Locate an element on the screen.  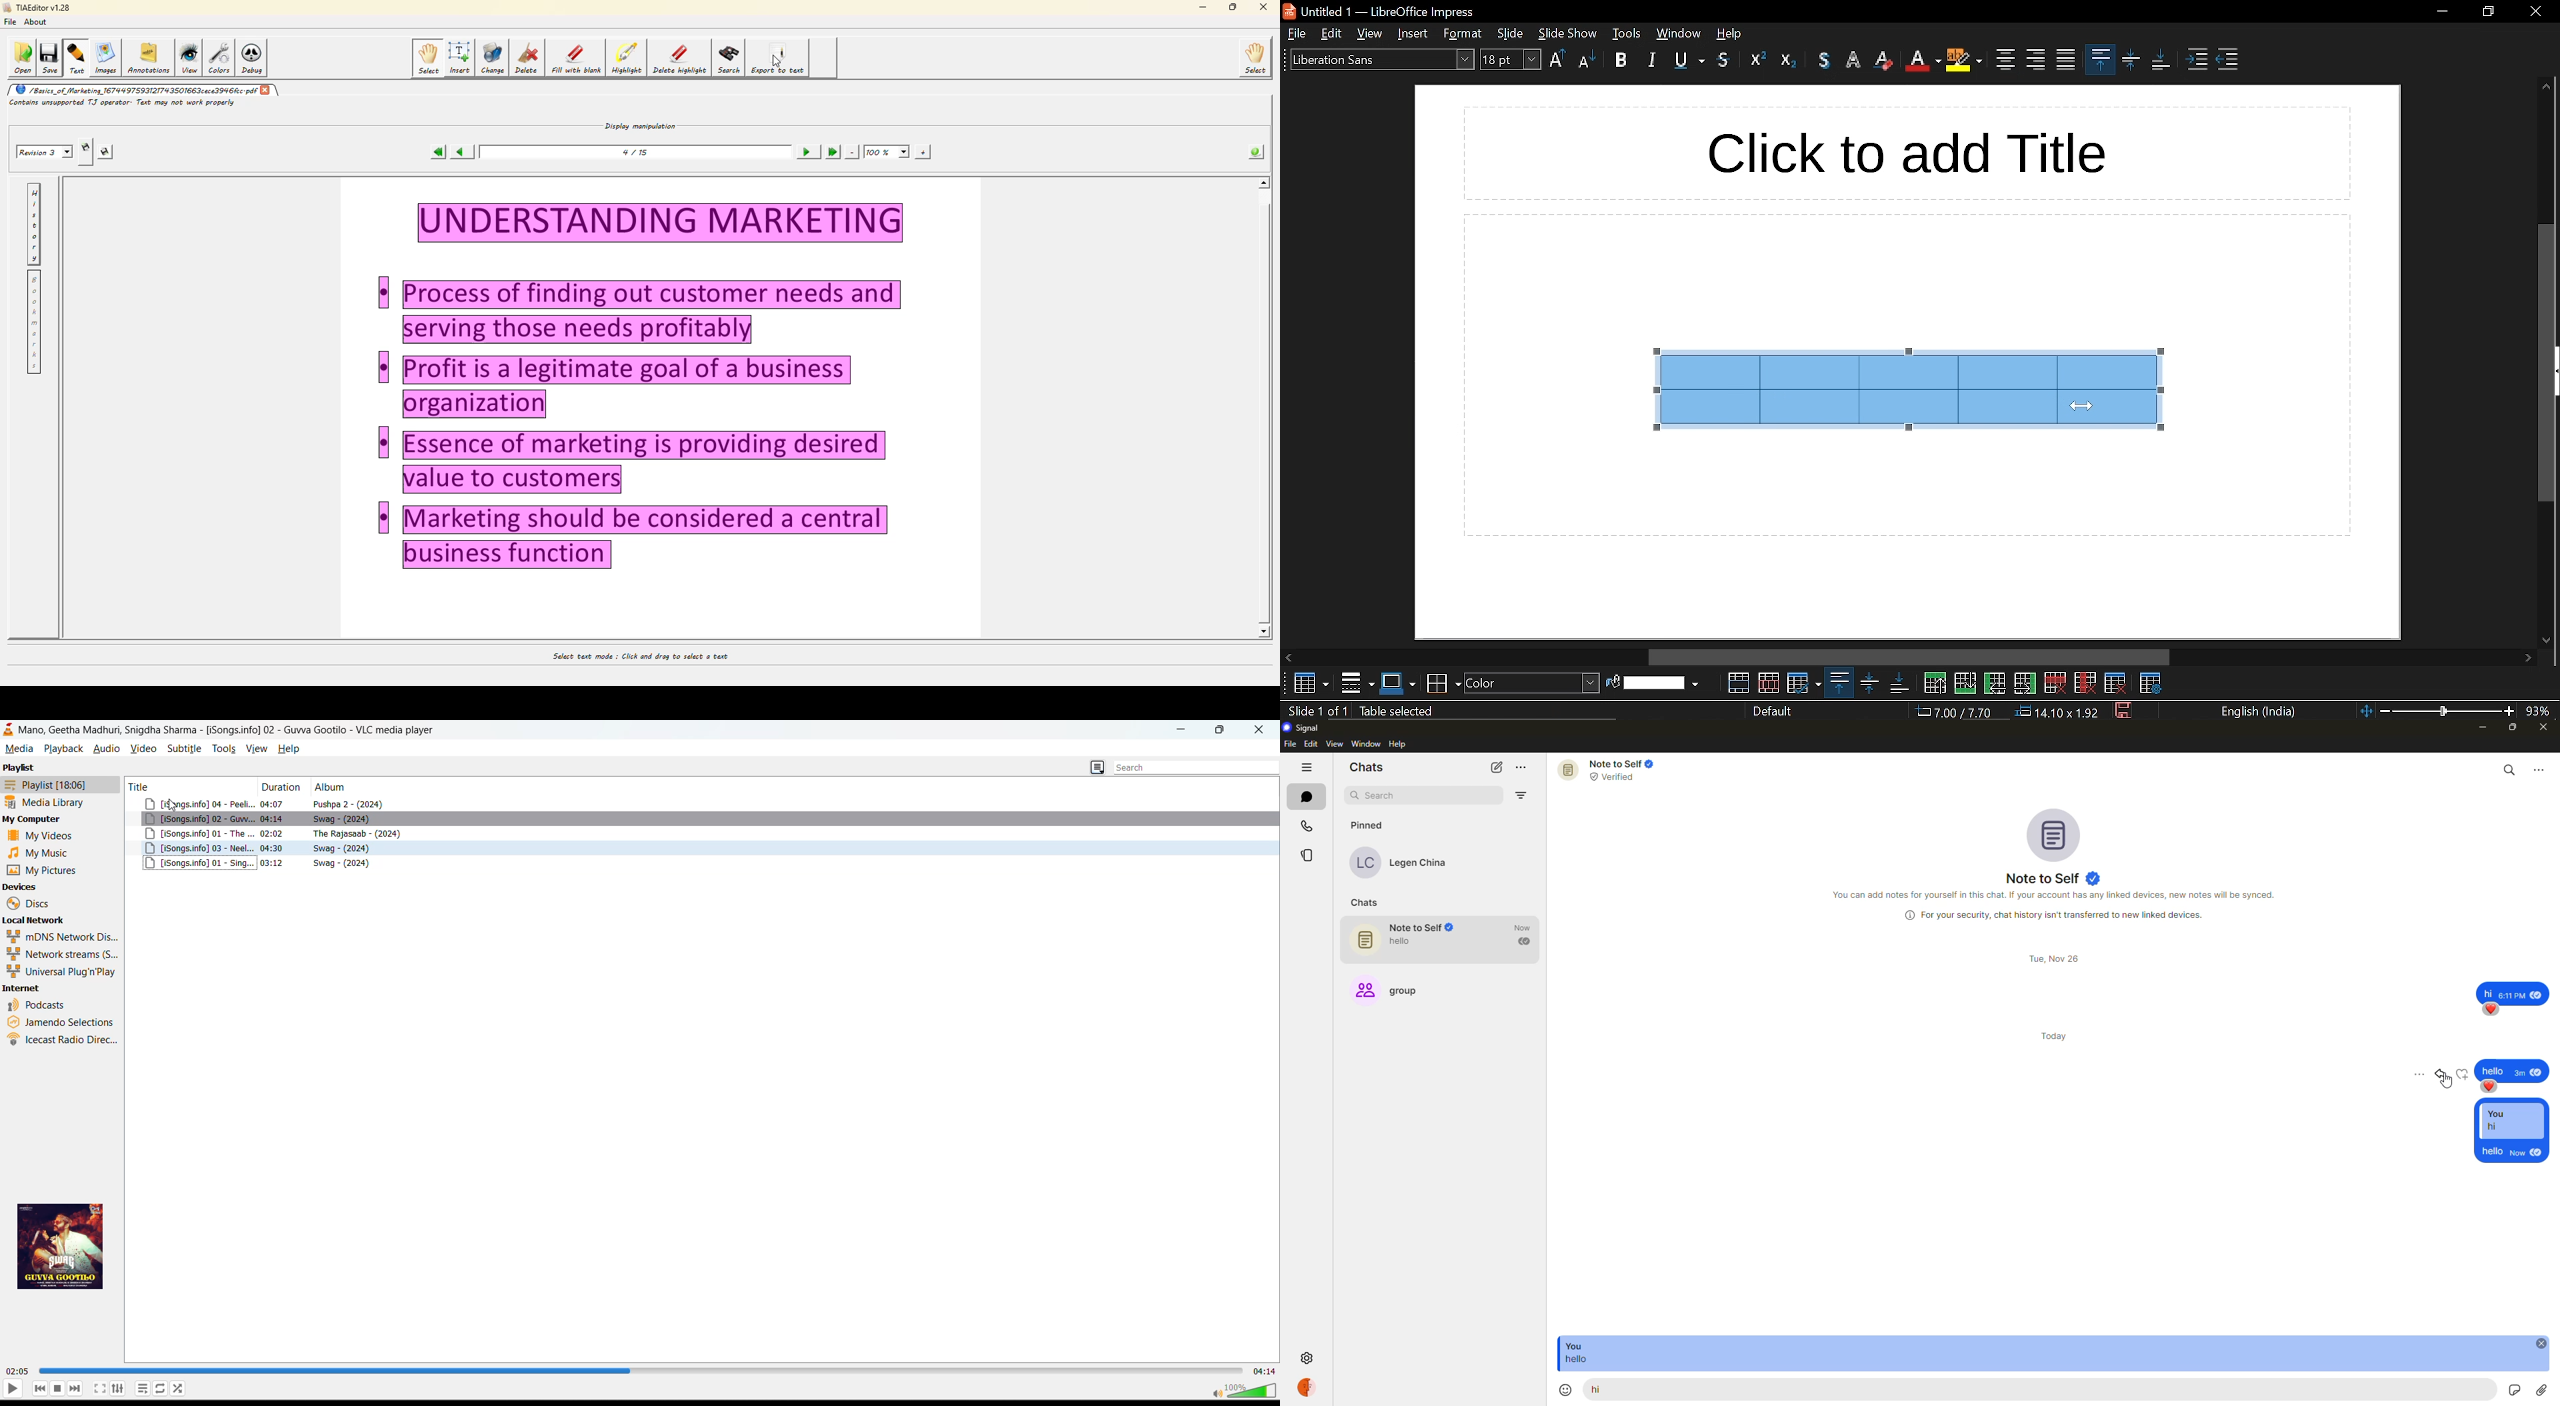
internet is located at coordinates (23, 989).